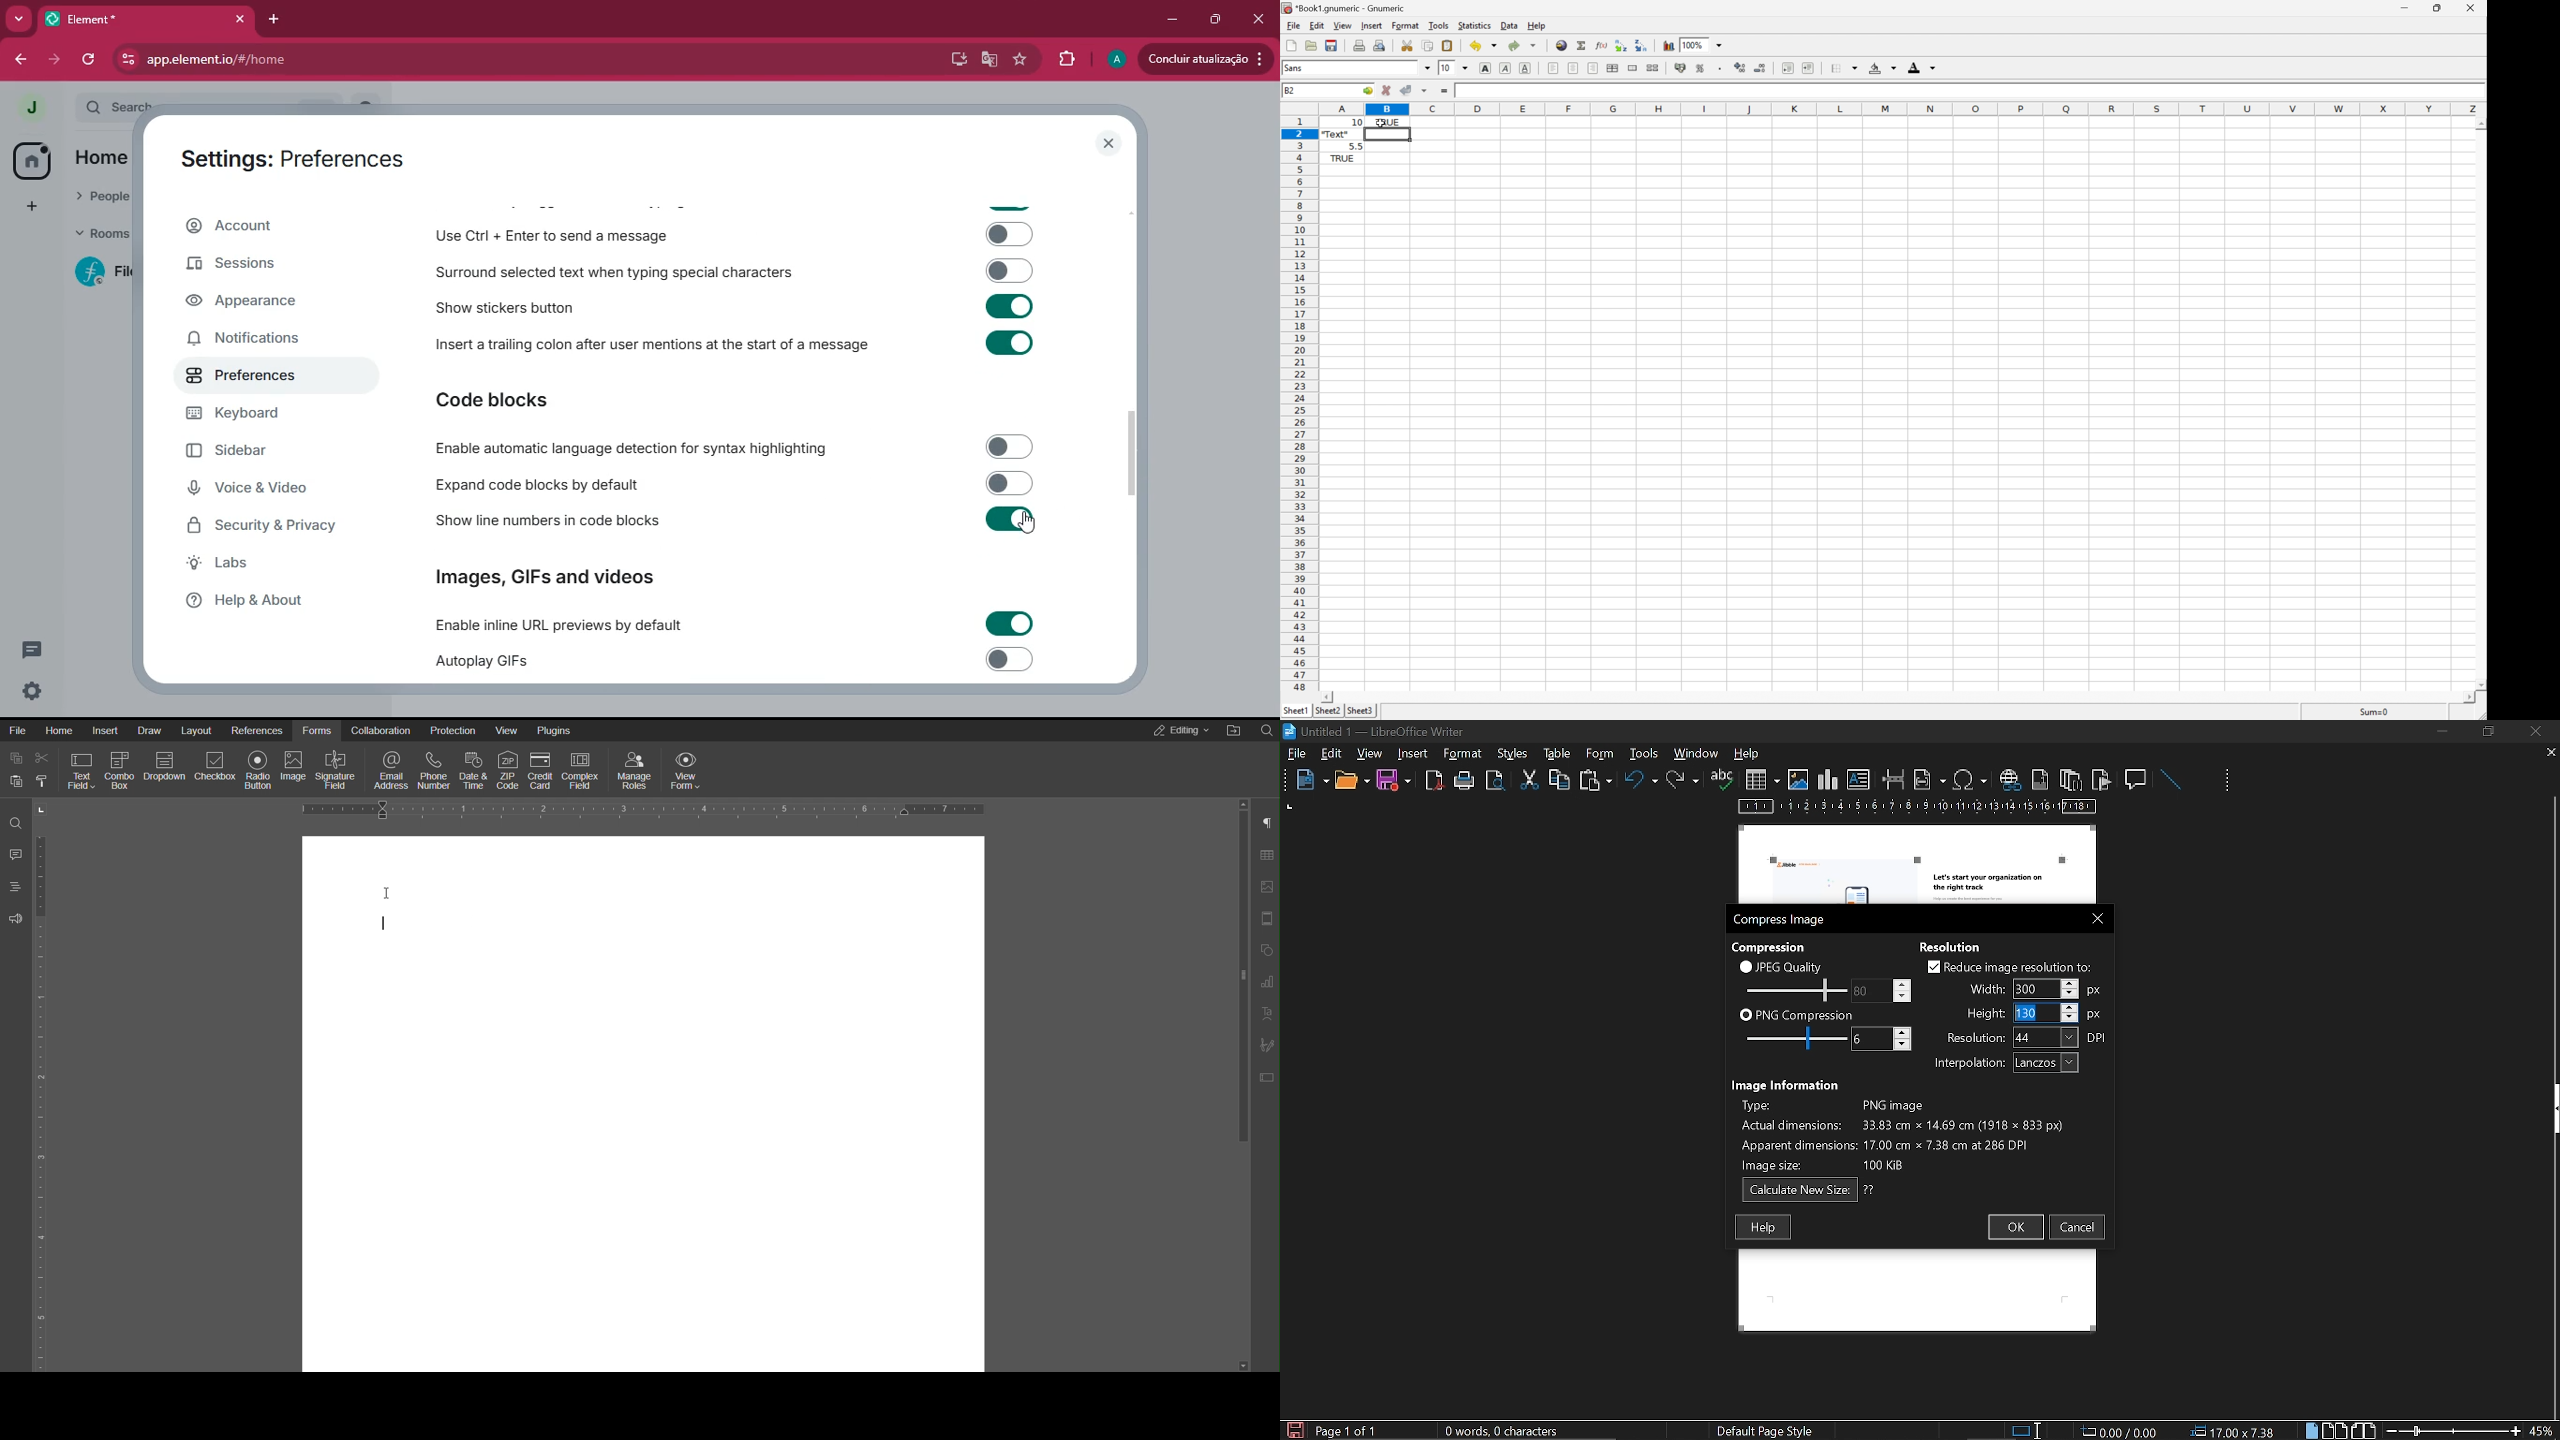 The image size is (2576, 1456). I want to click on appearance, so click(250, 303).